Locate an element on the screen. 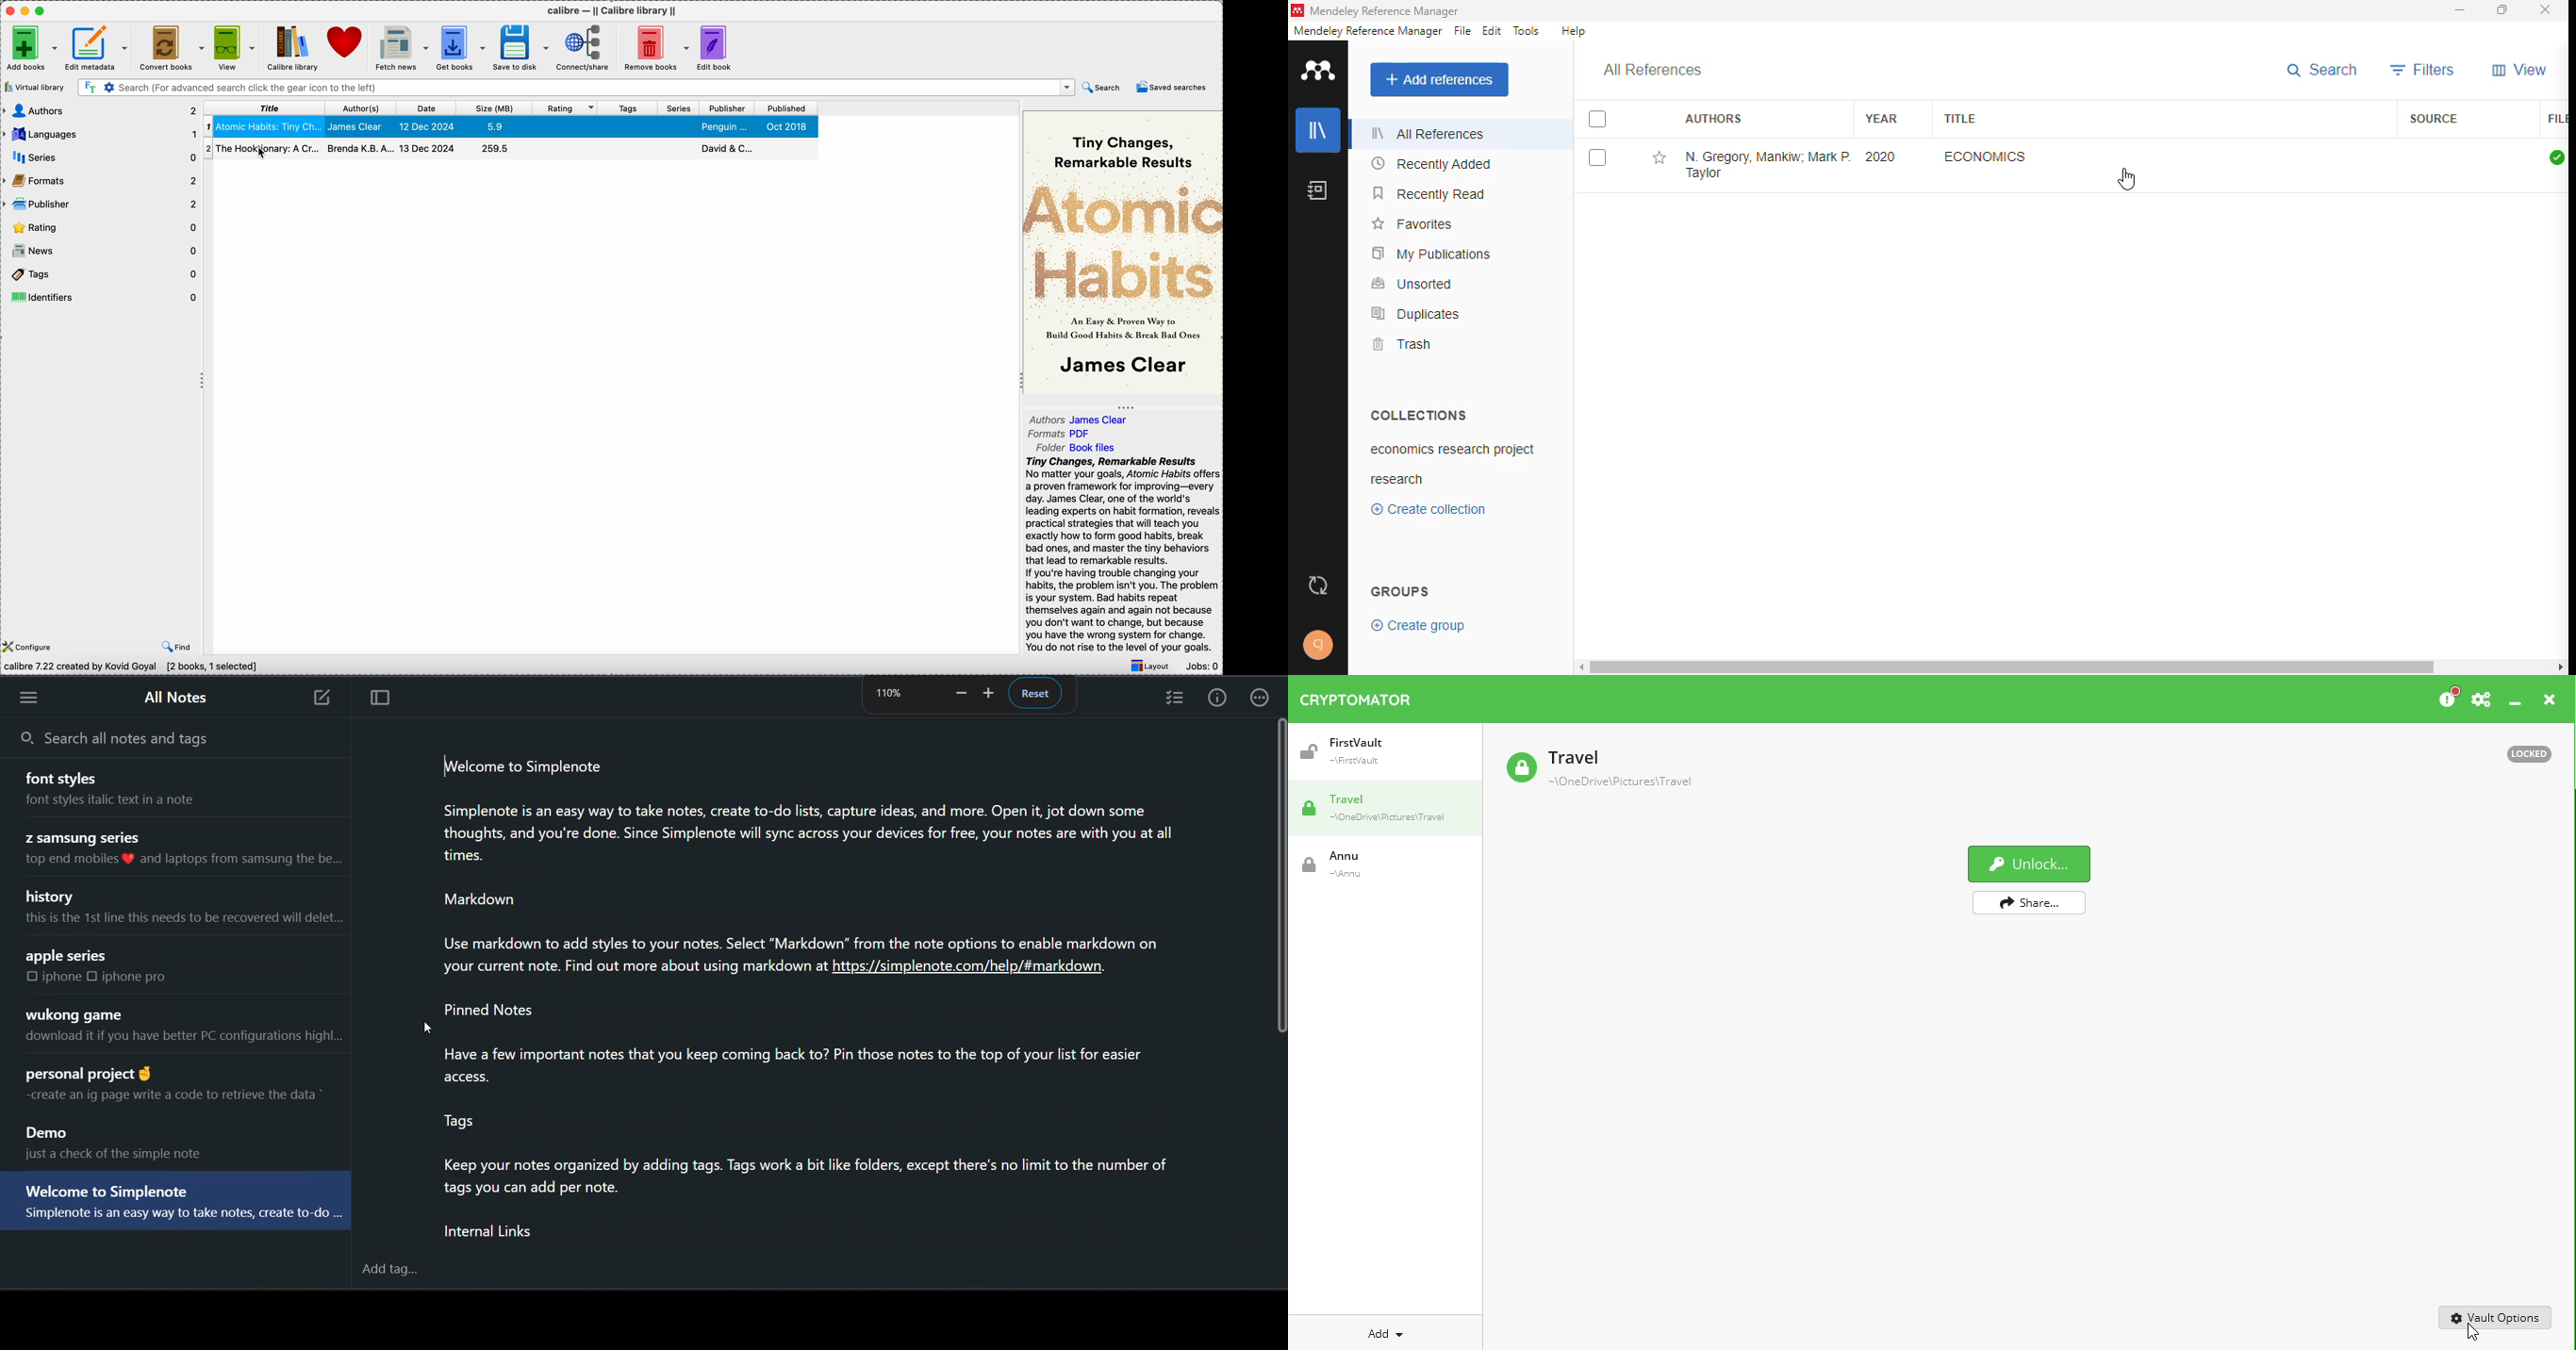 This screenshot has height=1372, width=2576. close Calibre is located at coordinates (9, 10).